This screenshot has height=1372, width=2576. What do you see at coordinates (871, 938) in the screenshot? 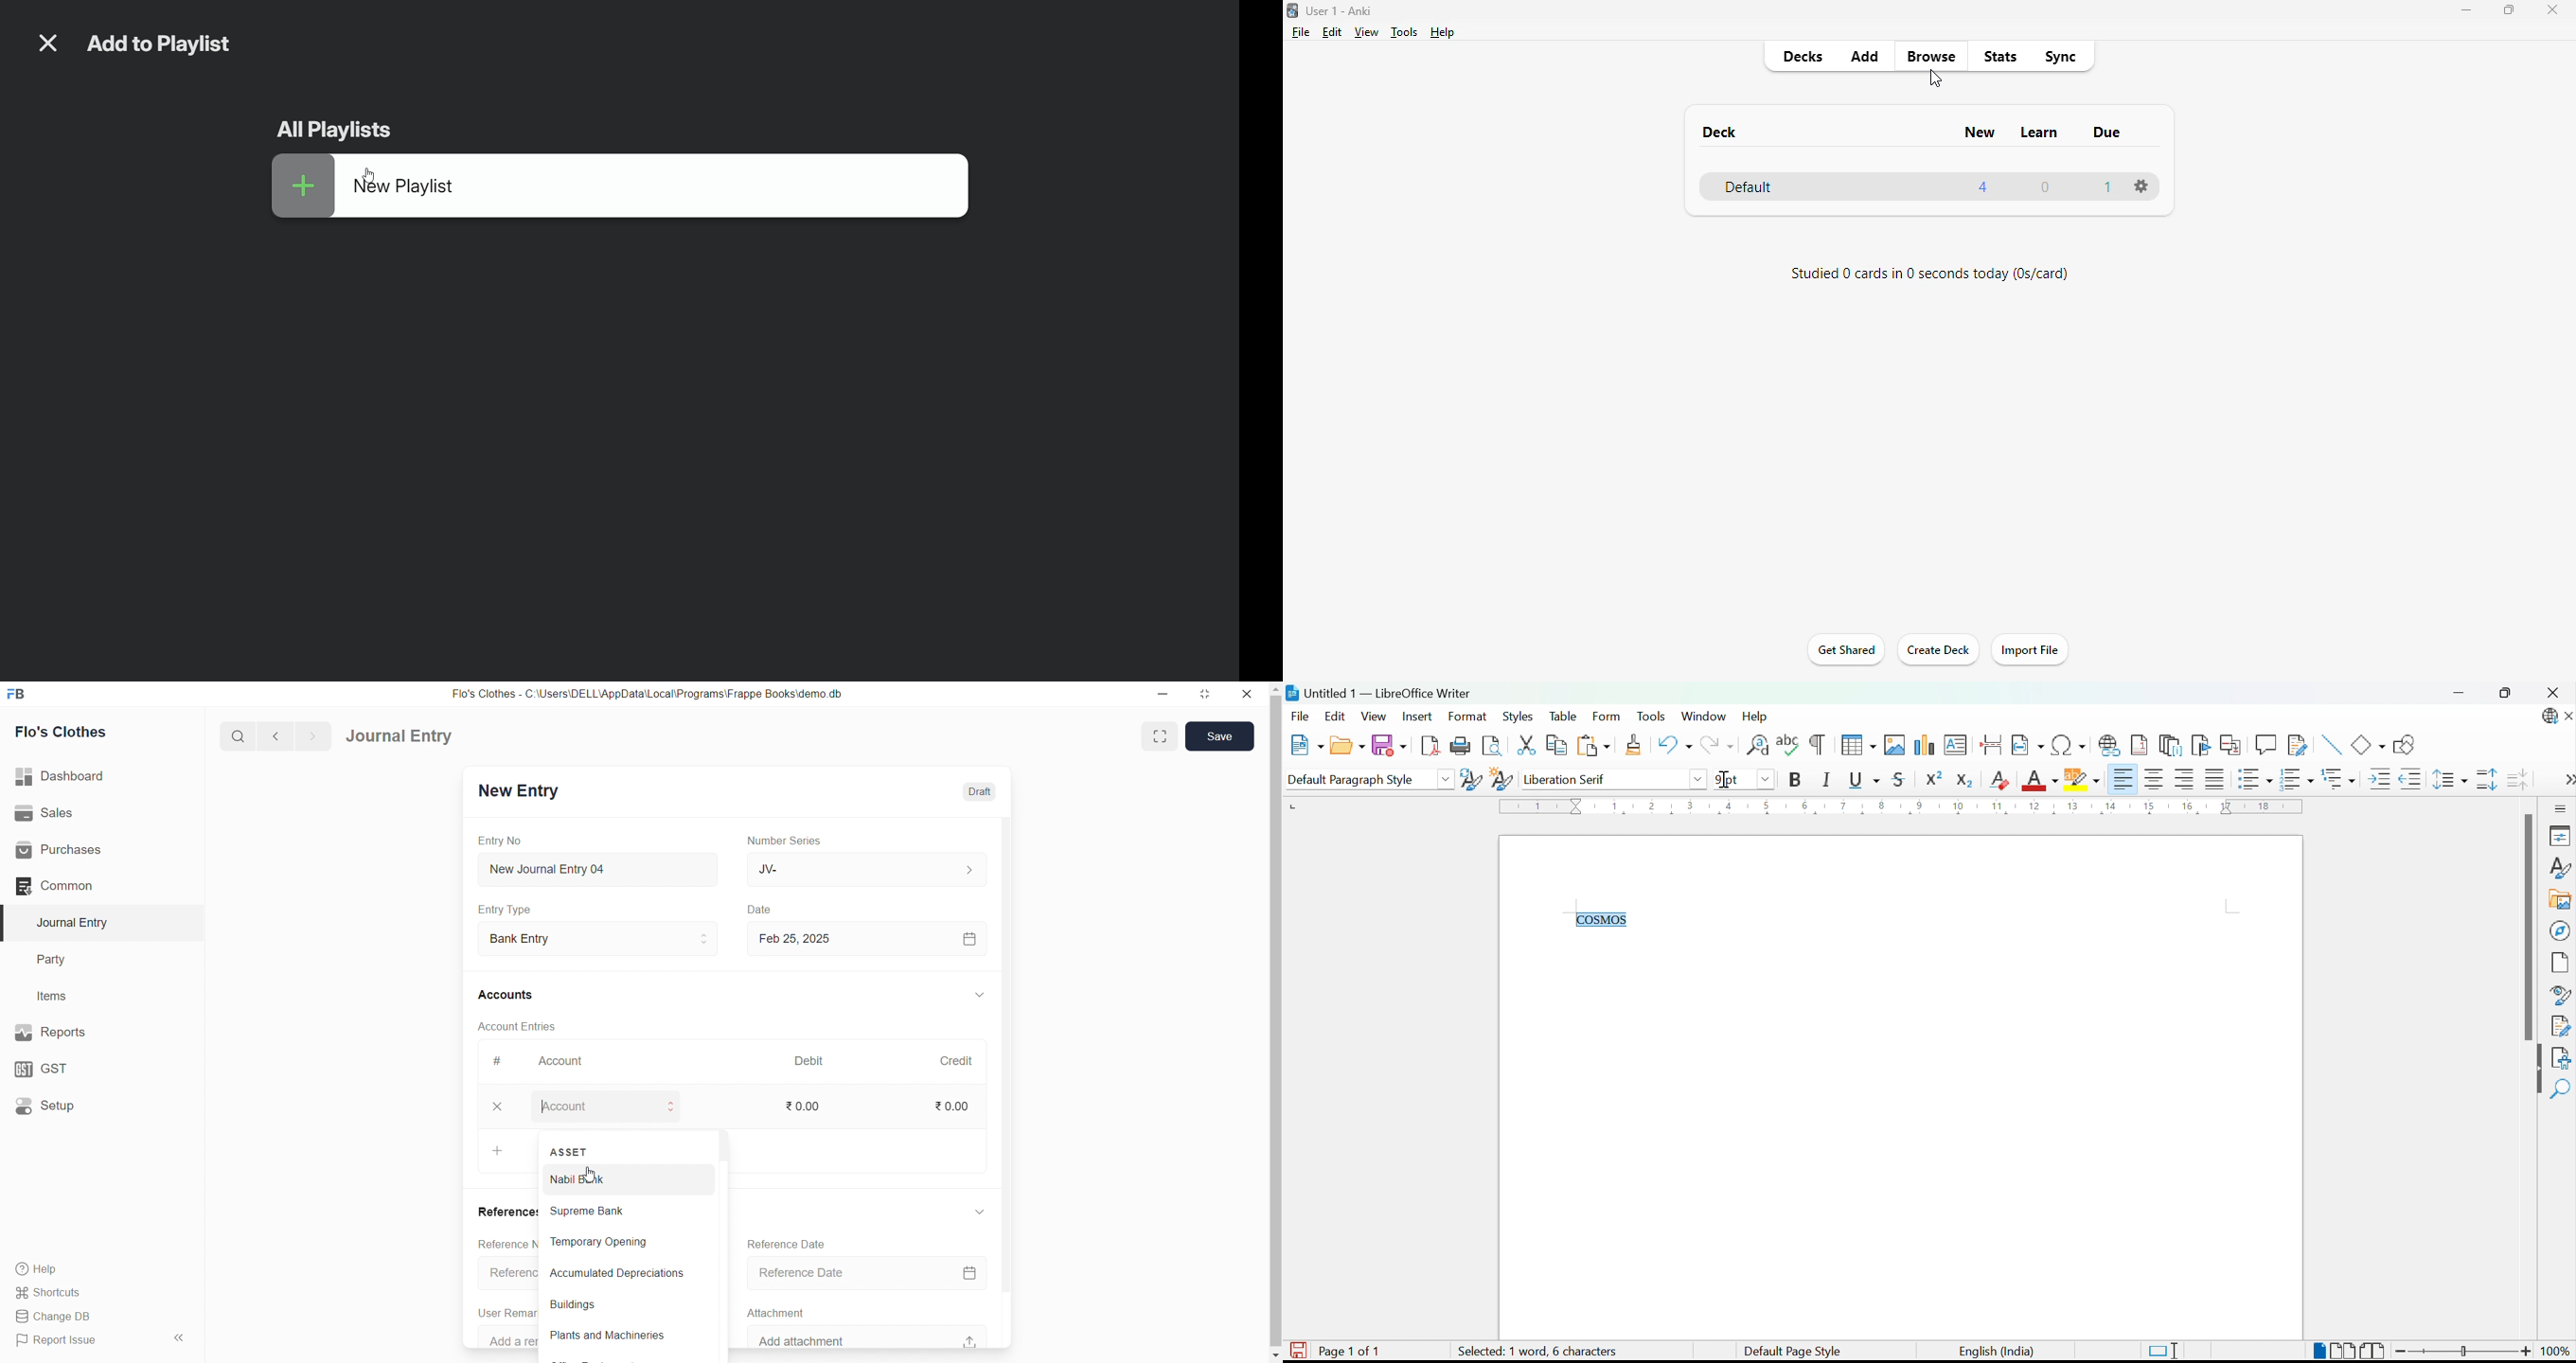
I see `Feb 25, 2025` at bounding box center [871, 938].